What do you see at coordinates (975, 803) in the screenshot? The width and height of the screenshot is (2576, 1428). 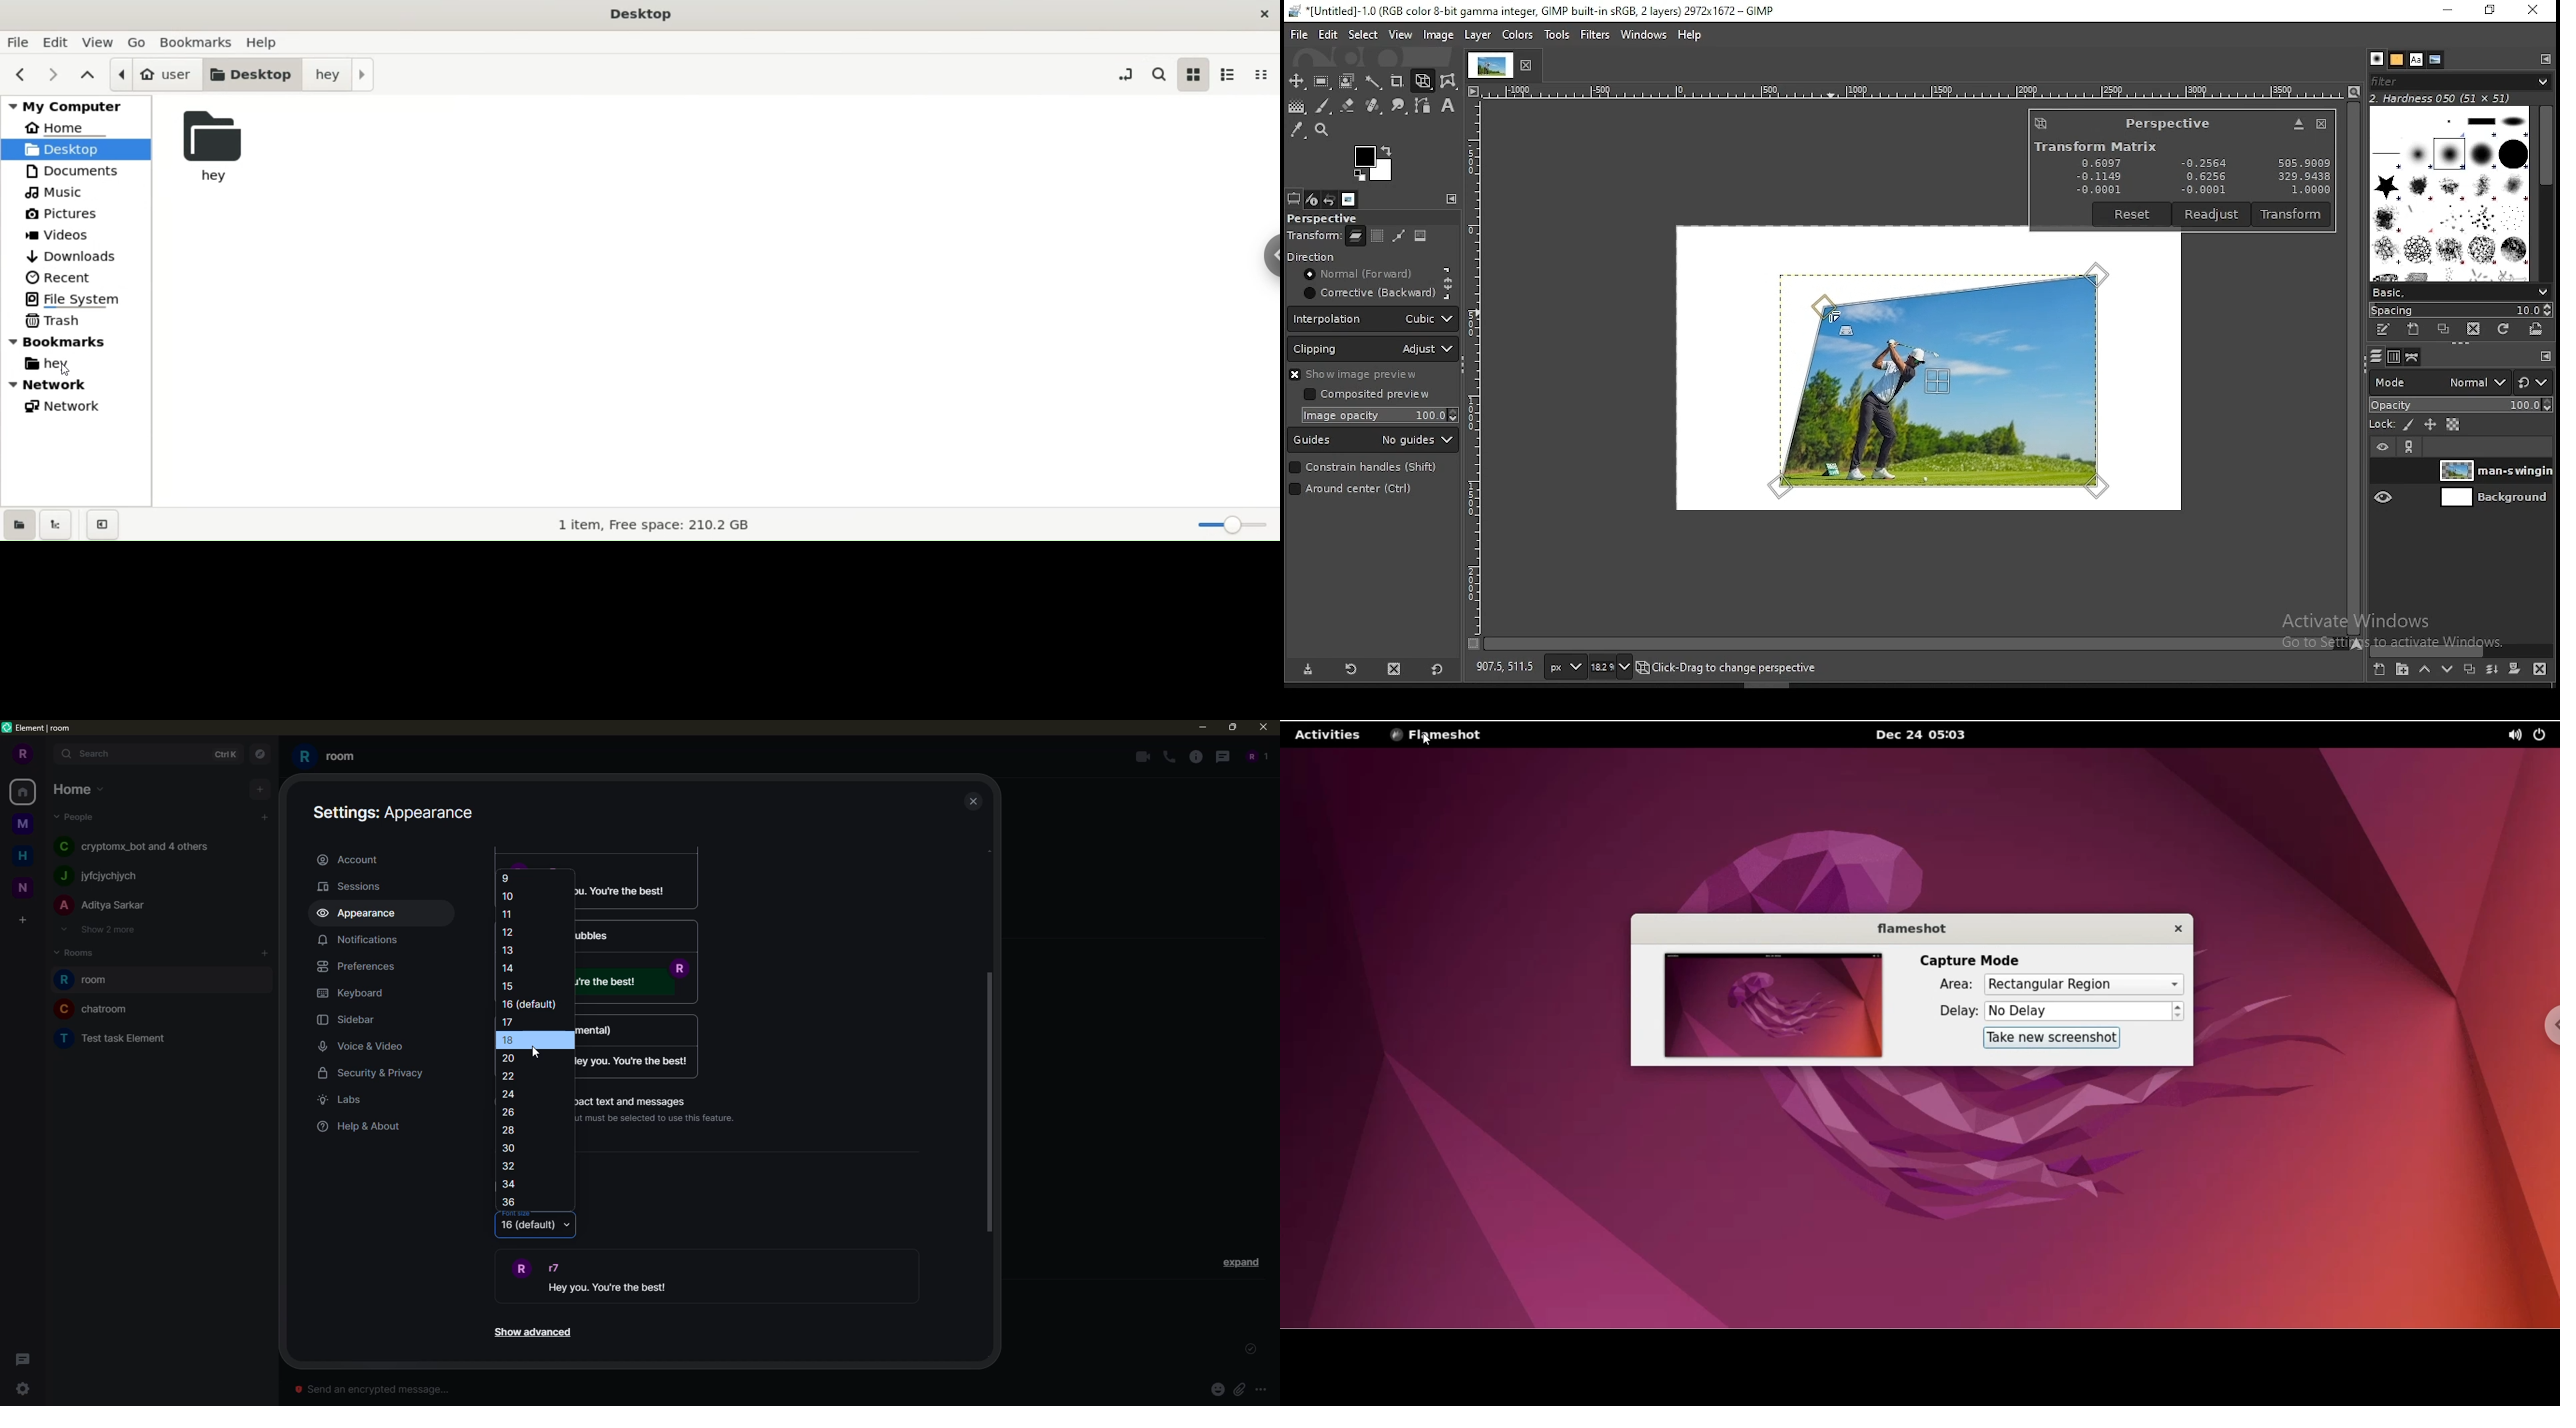 I see `close` at bounding box center [975, 803].